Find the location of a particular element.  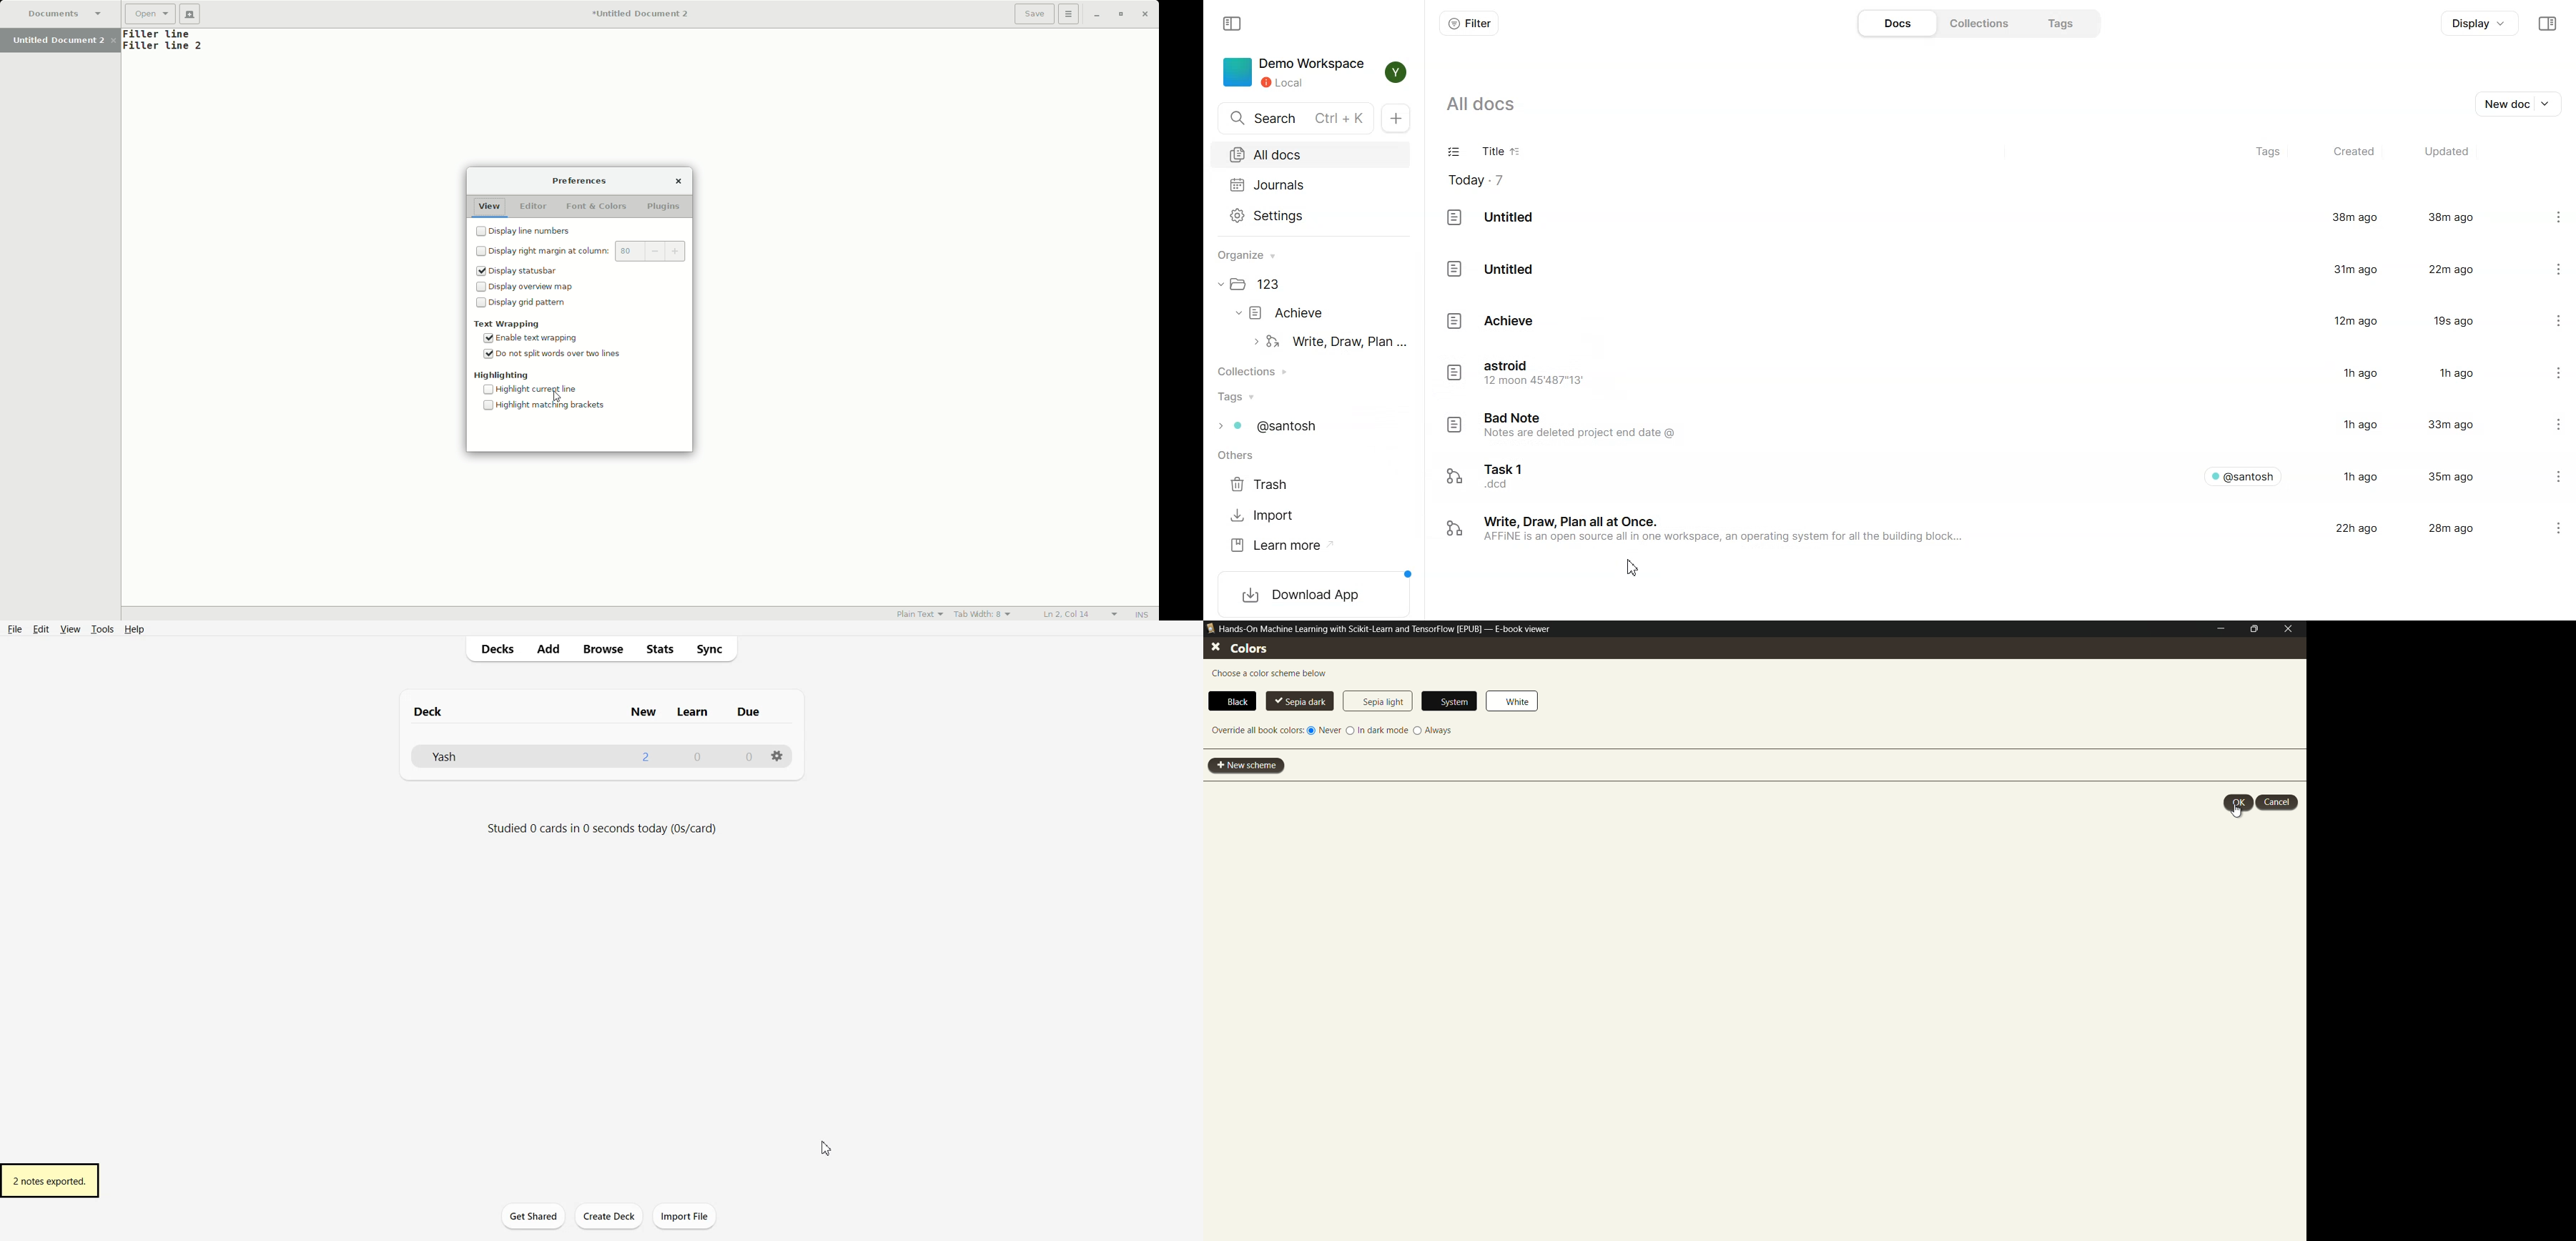

sepia dark is located at coordinates (1304, 700).